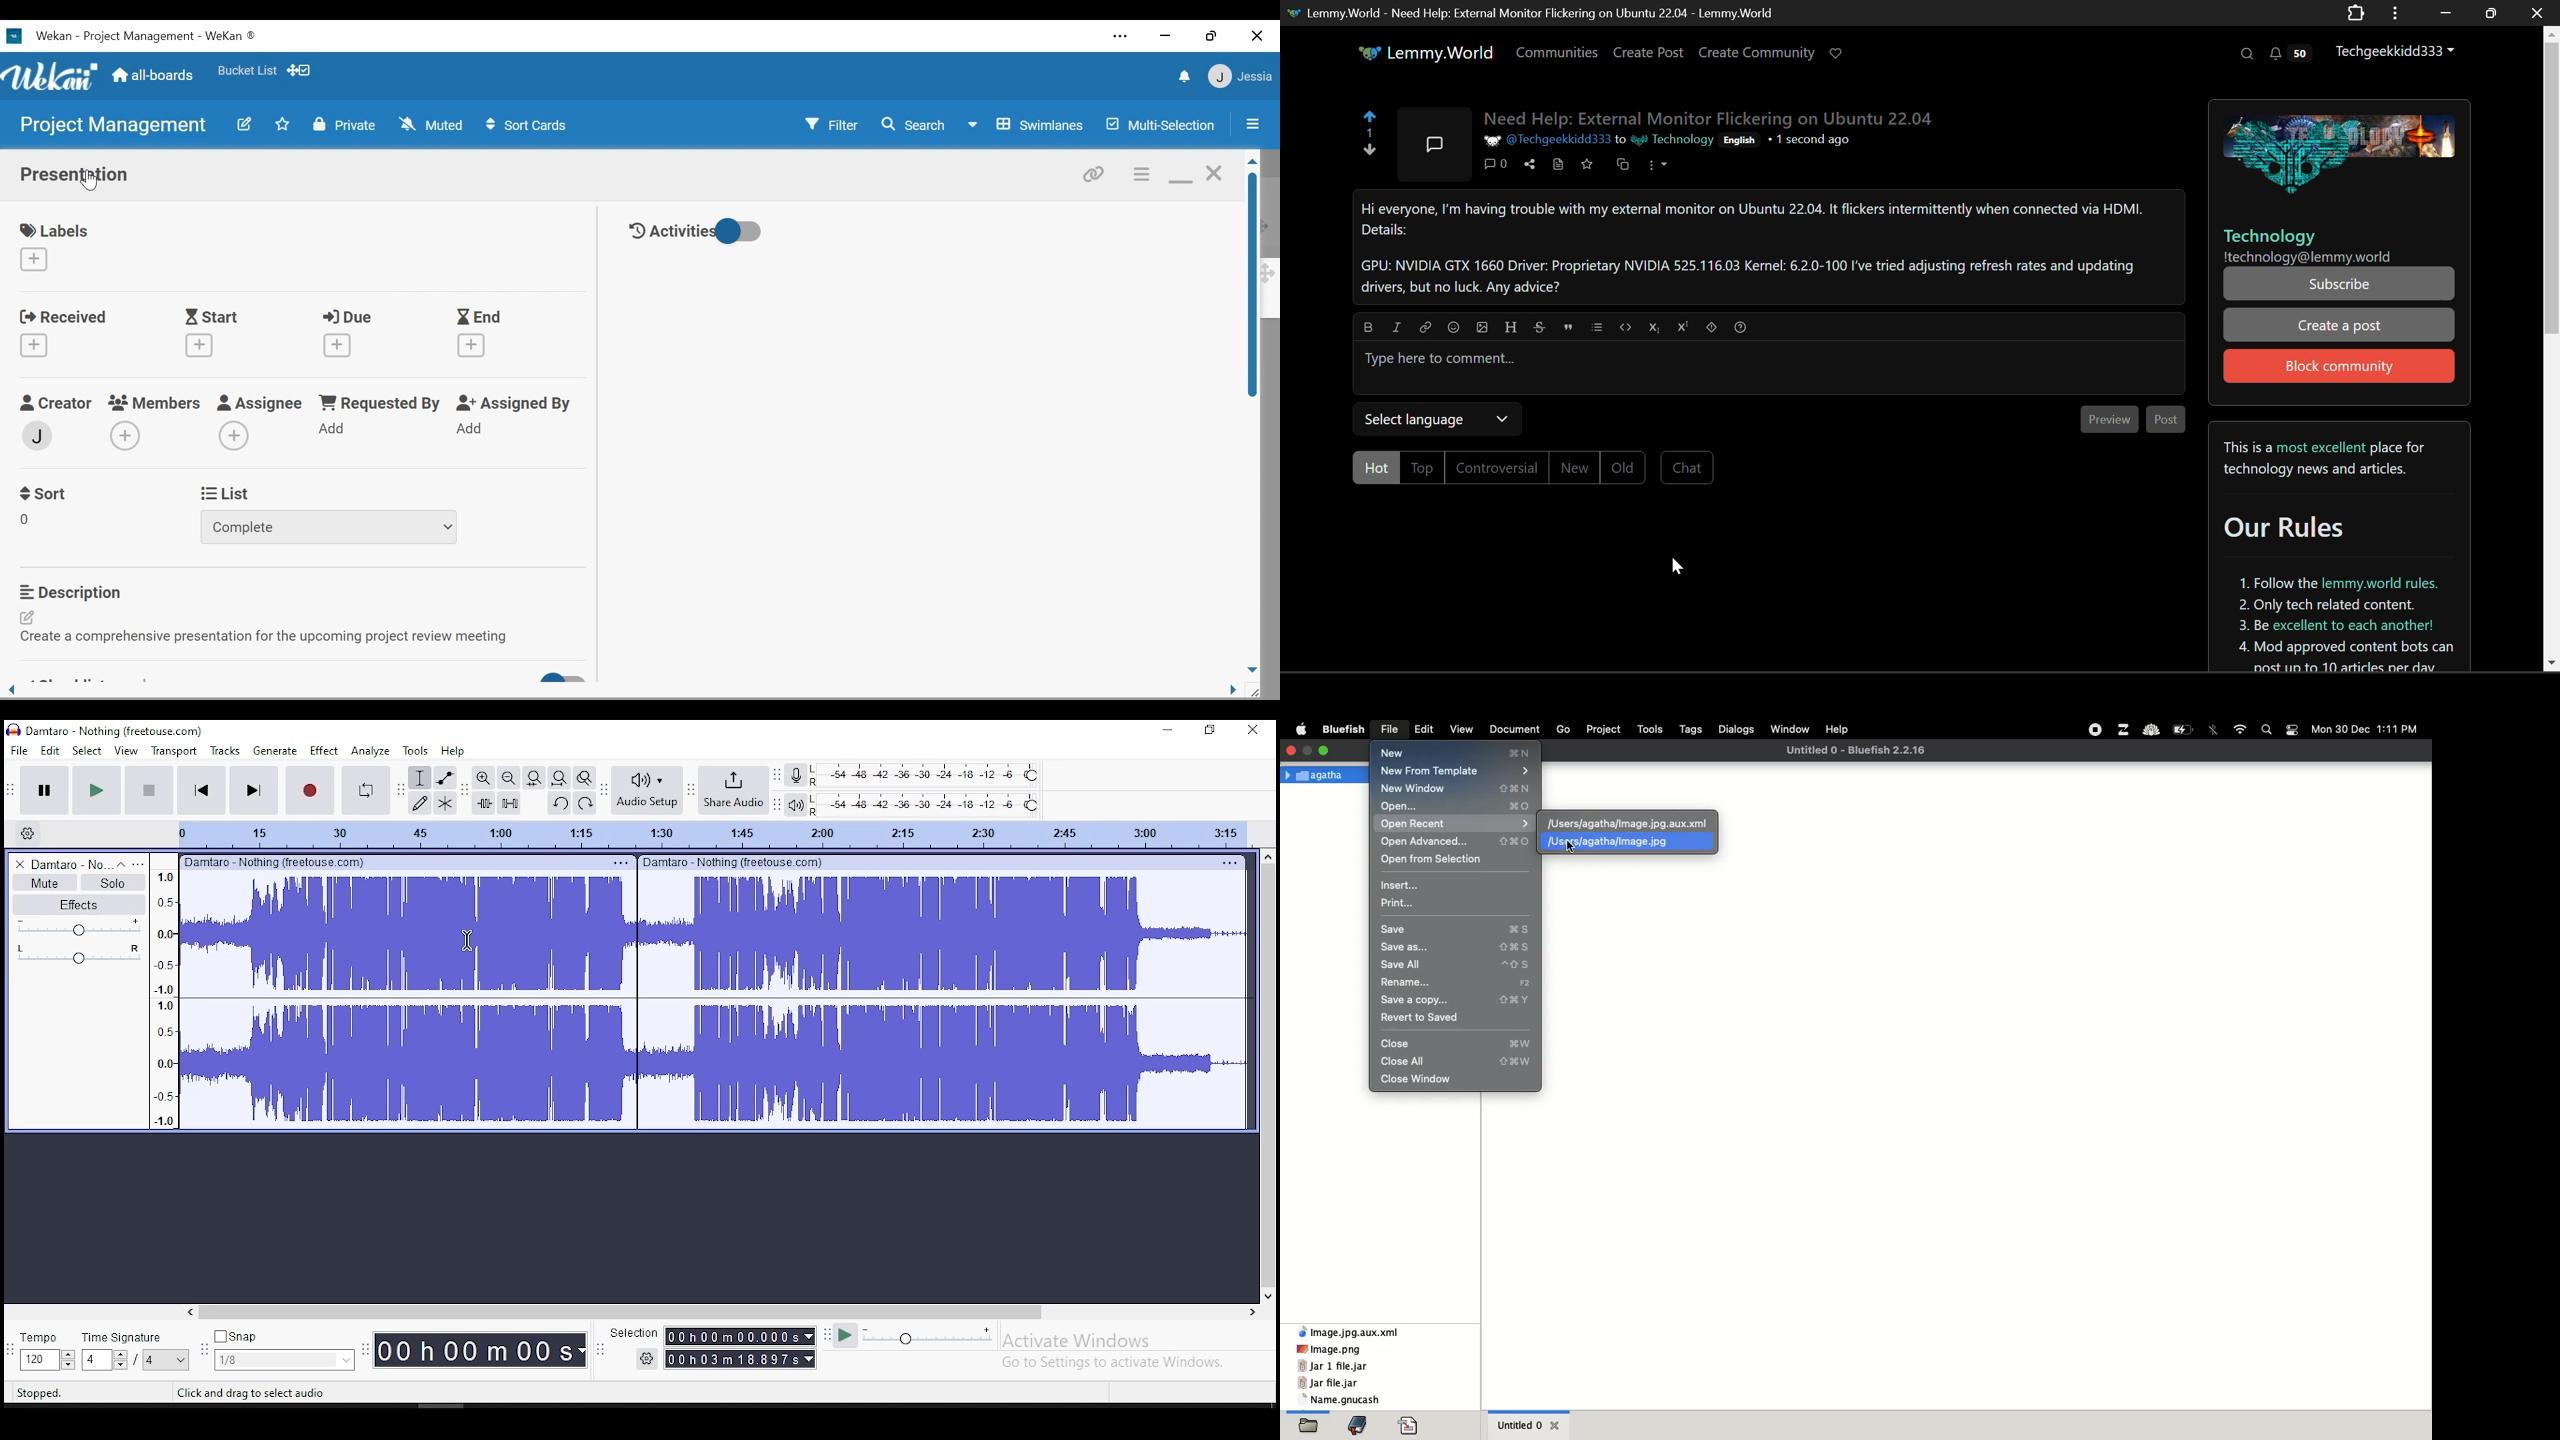  Describe the element at coordinates (55, 229) in the screenshot. I see `labels` at that location.